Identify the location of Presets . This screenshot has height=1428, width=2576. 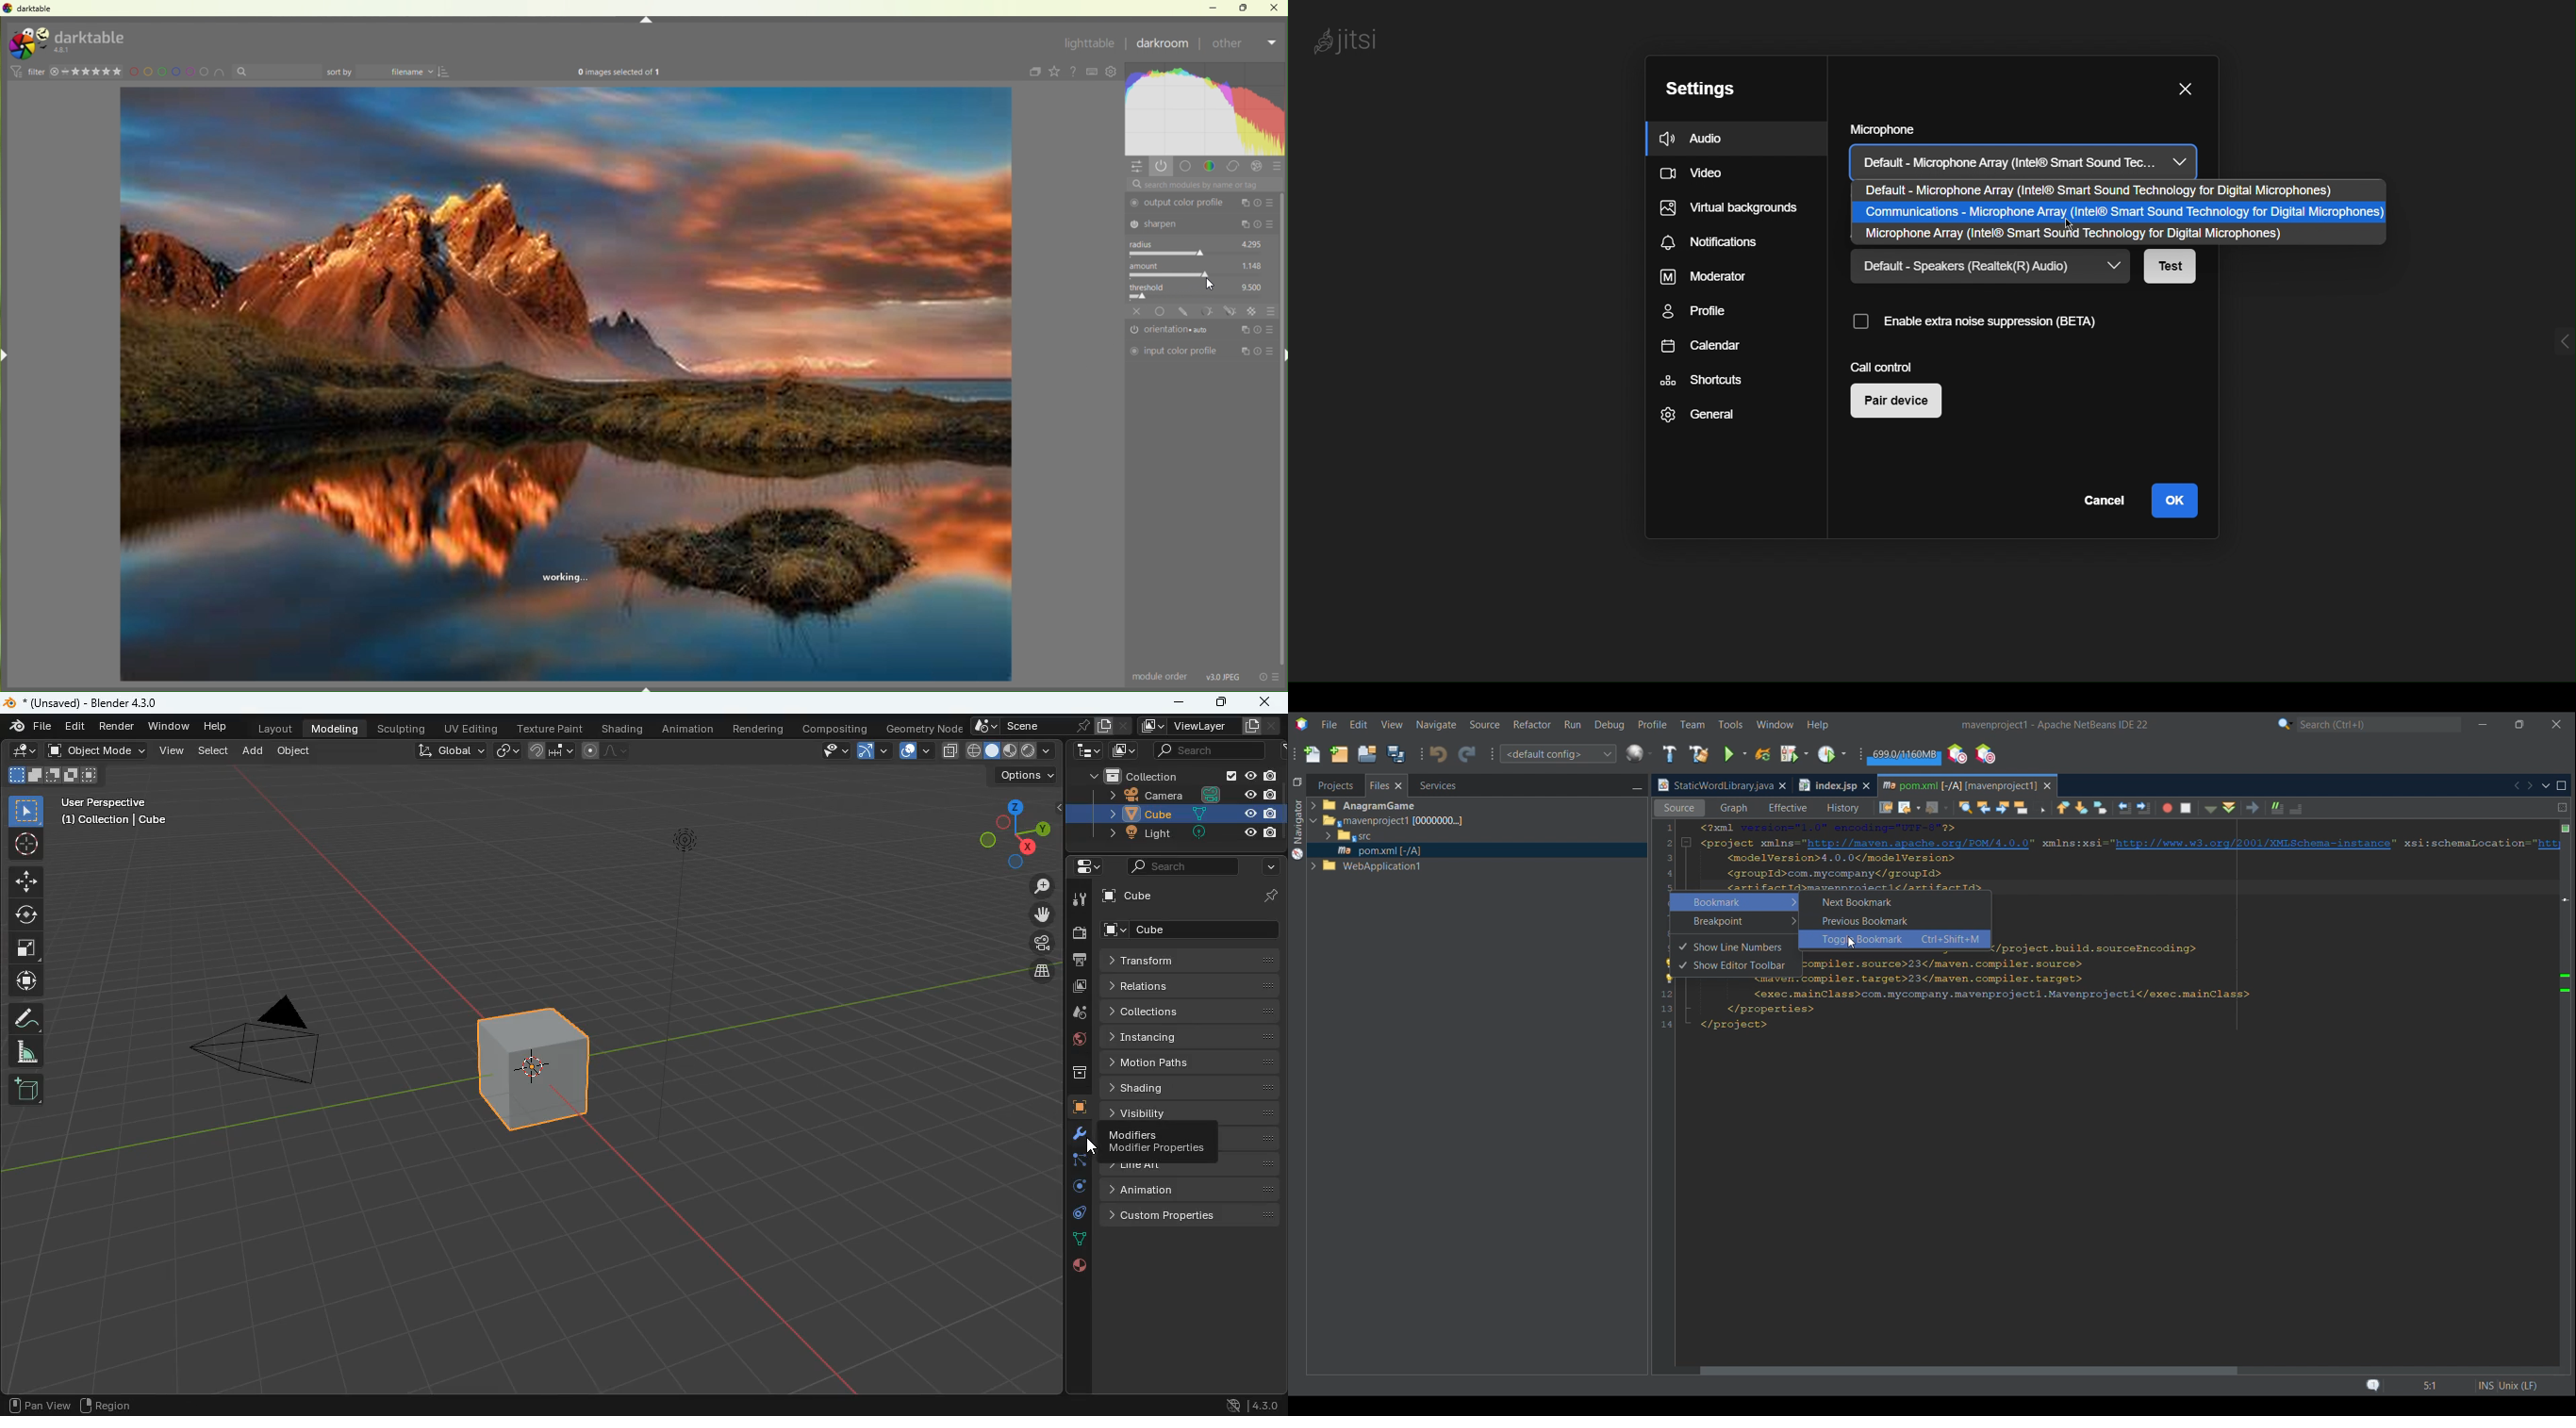
(1271, 311).